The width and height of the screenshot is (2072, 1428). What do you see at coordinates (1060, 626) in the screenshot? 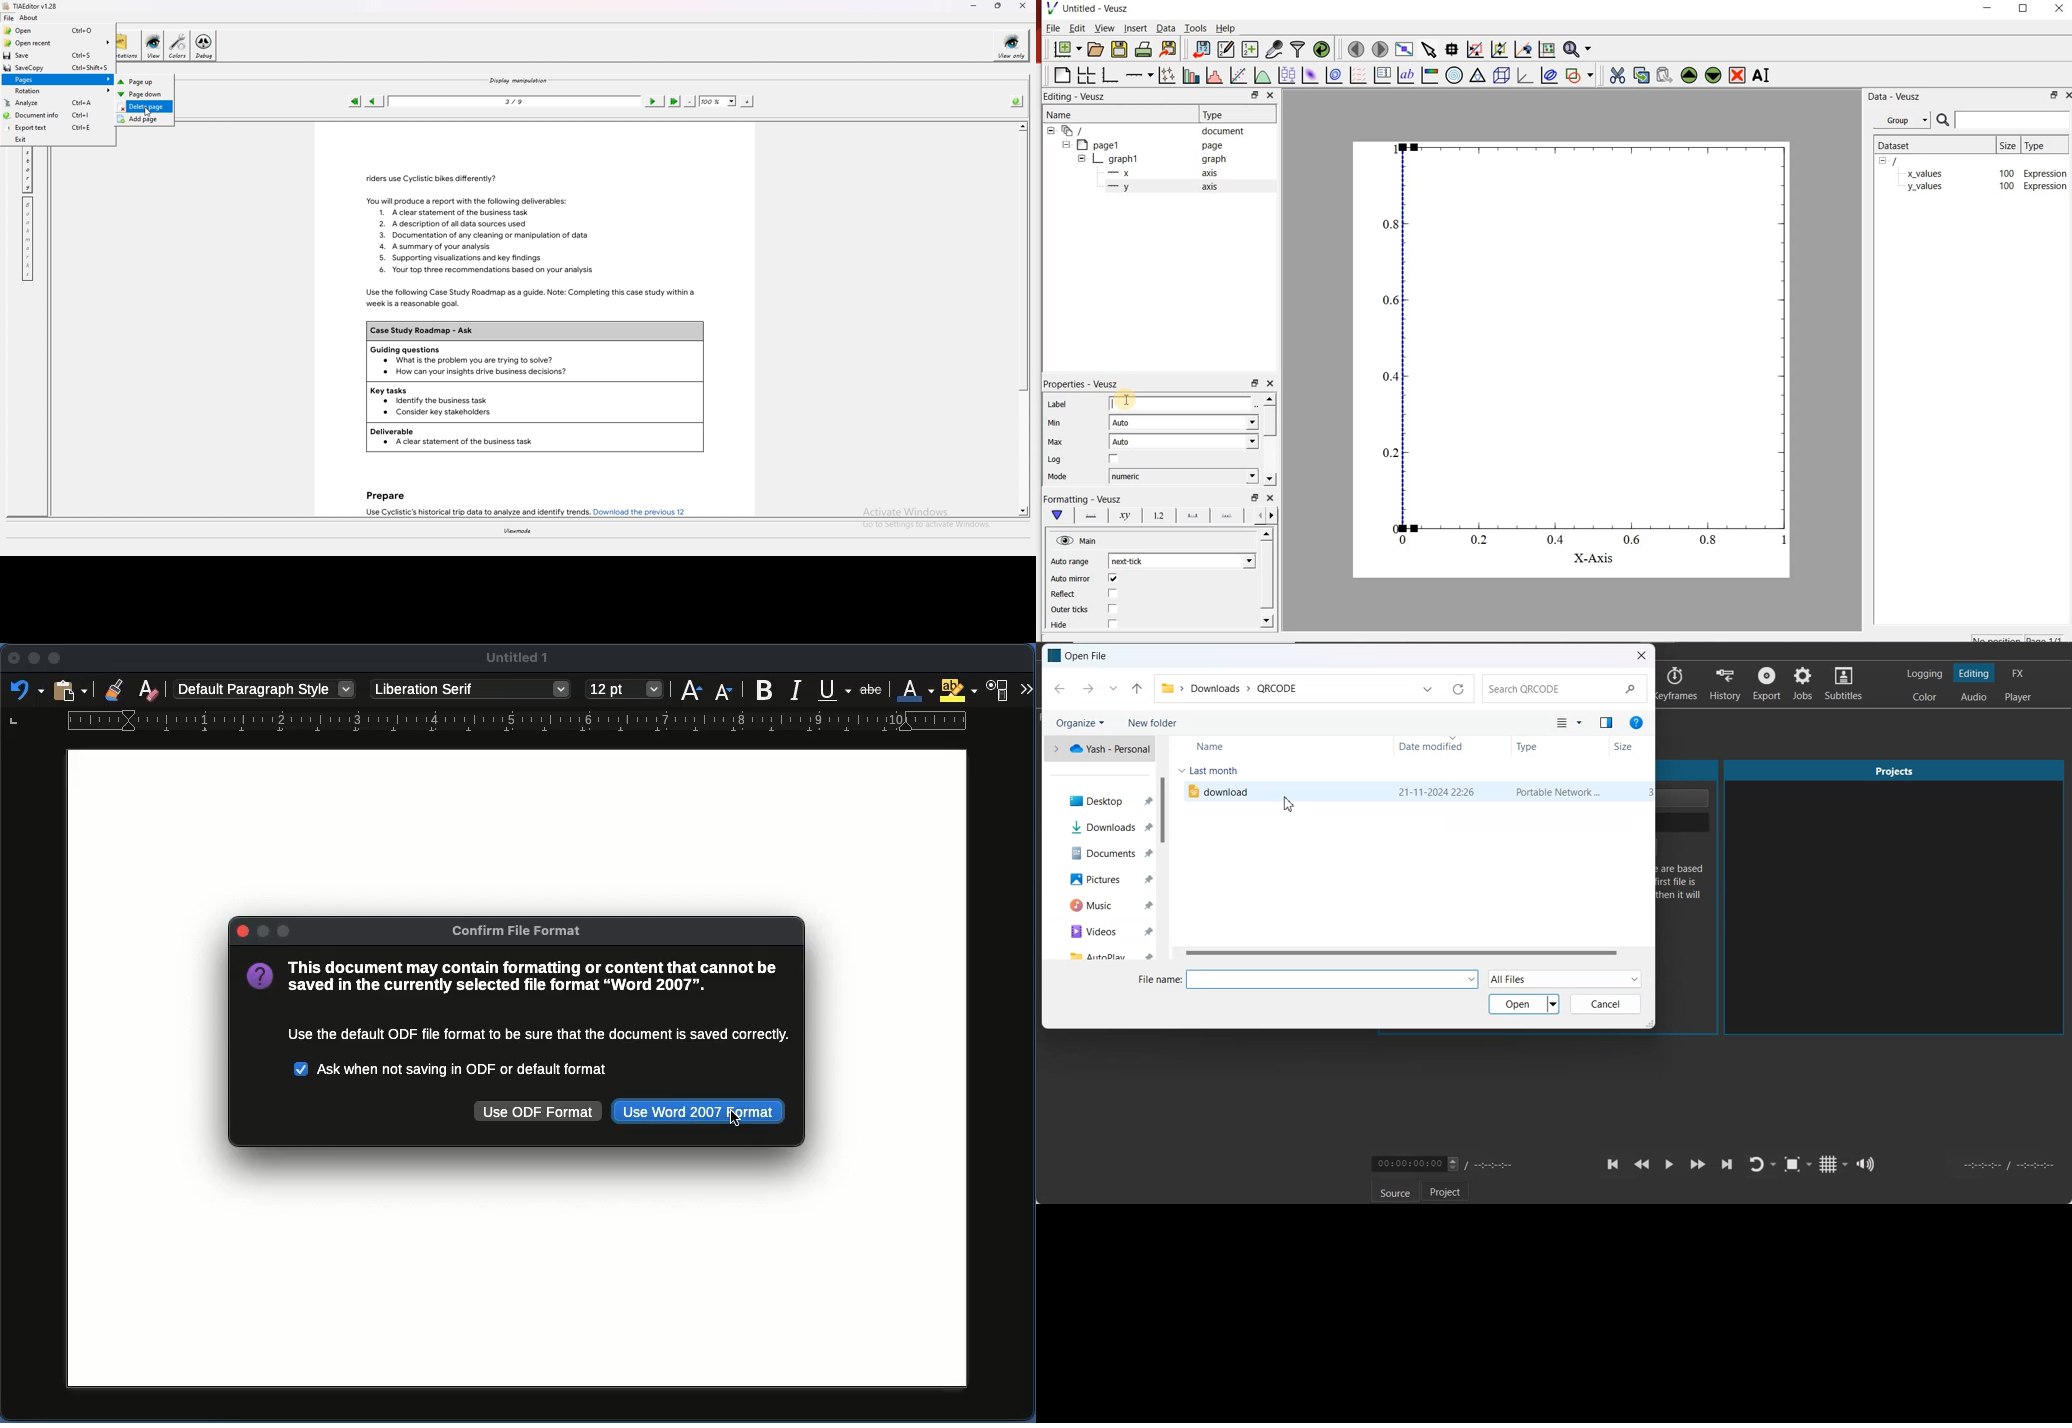
I see `Hide` at bounding box center [1060, 626].